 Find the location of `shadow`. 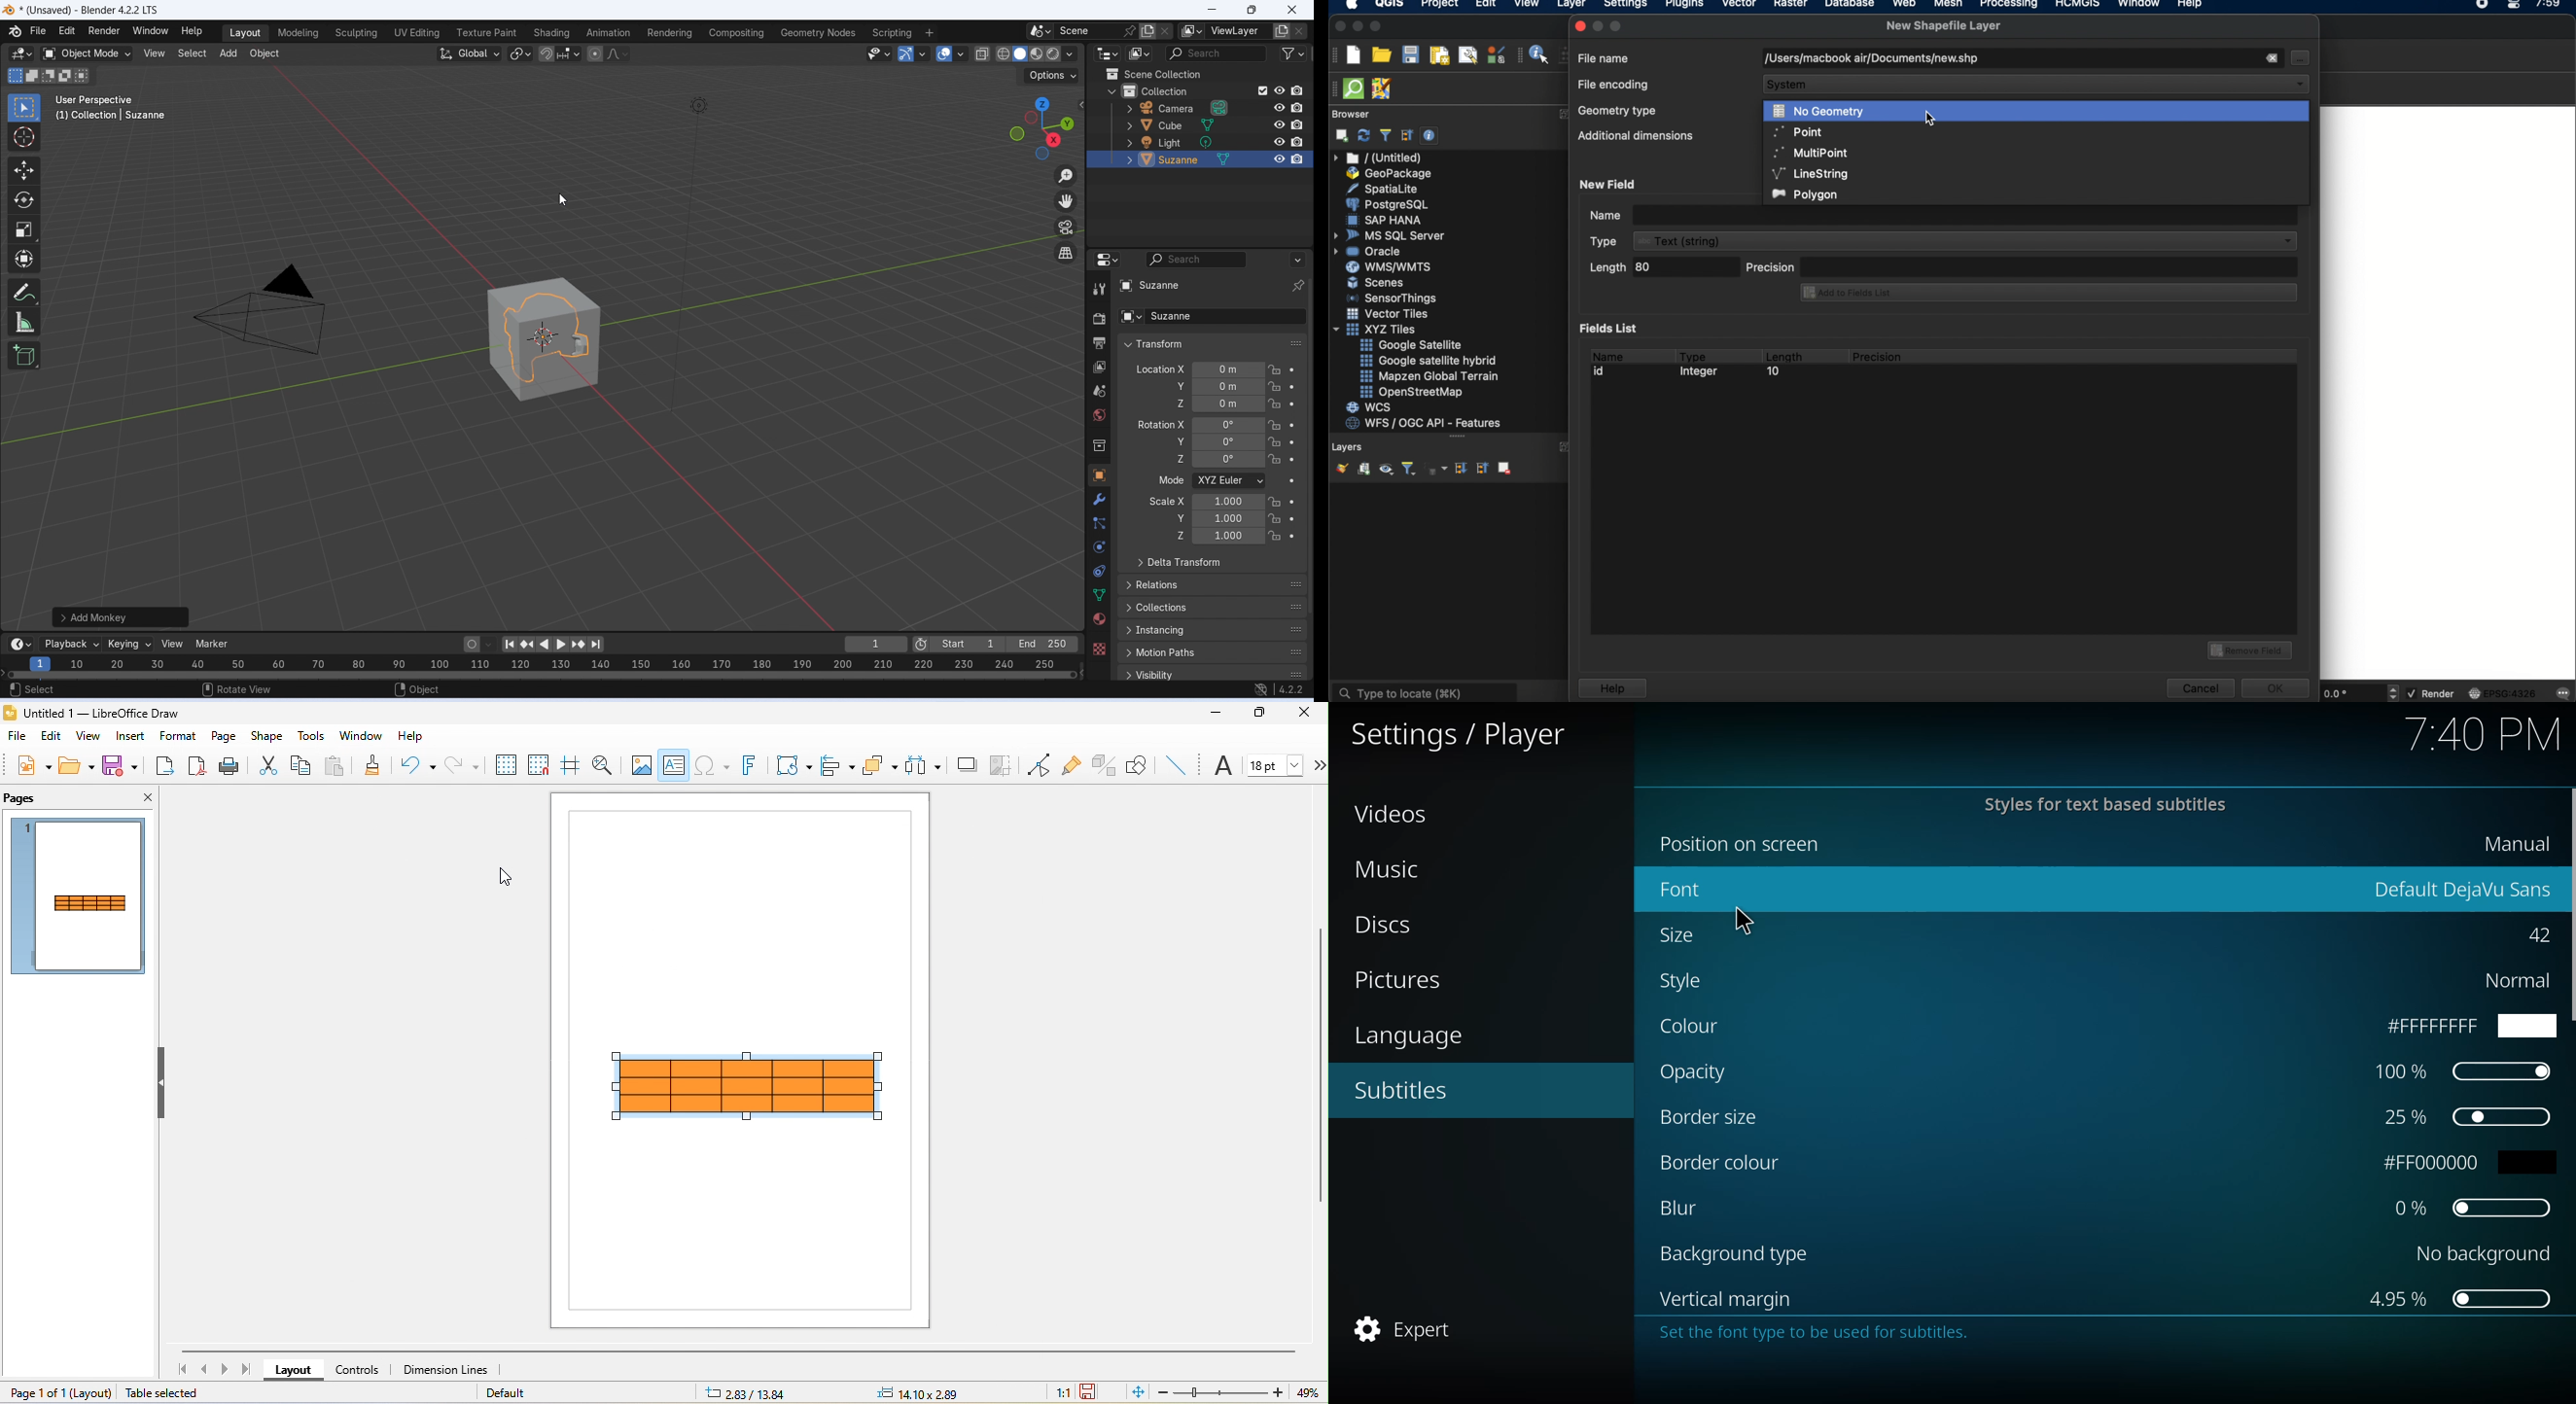

shadow is located at coordinates (964, 765).